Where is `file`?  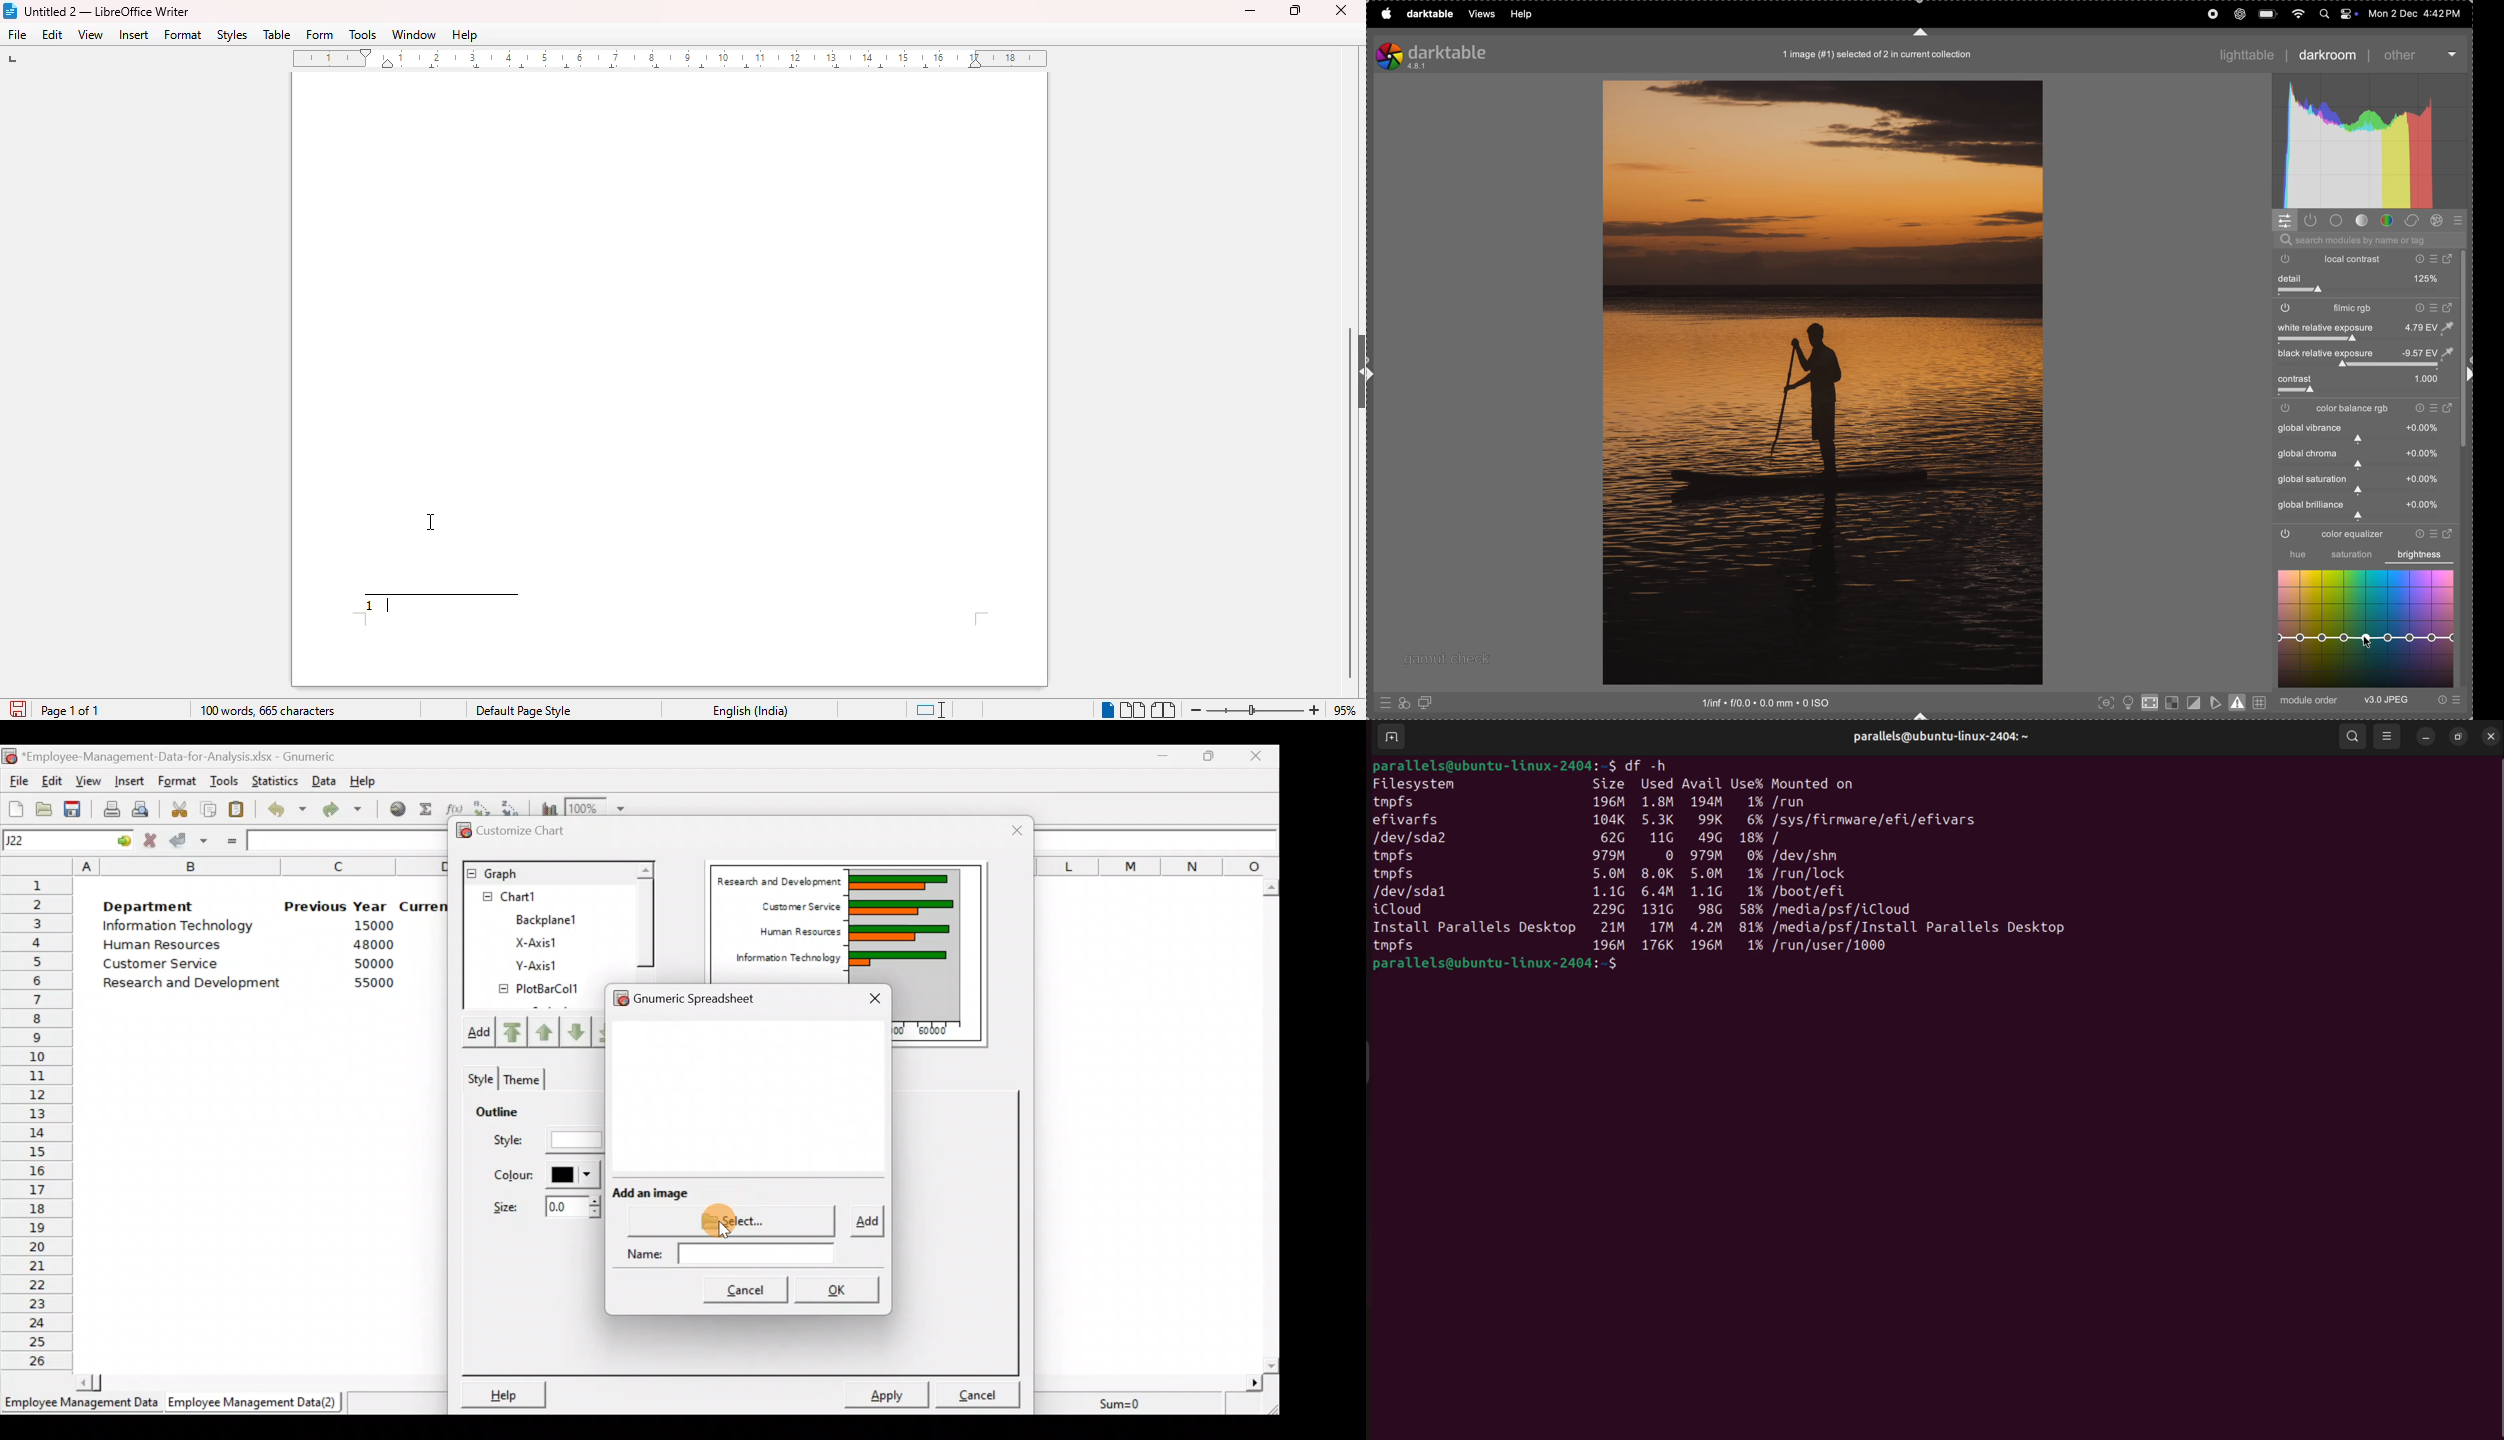 file is located at coordinates (18, 34).